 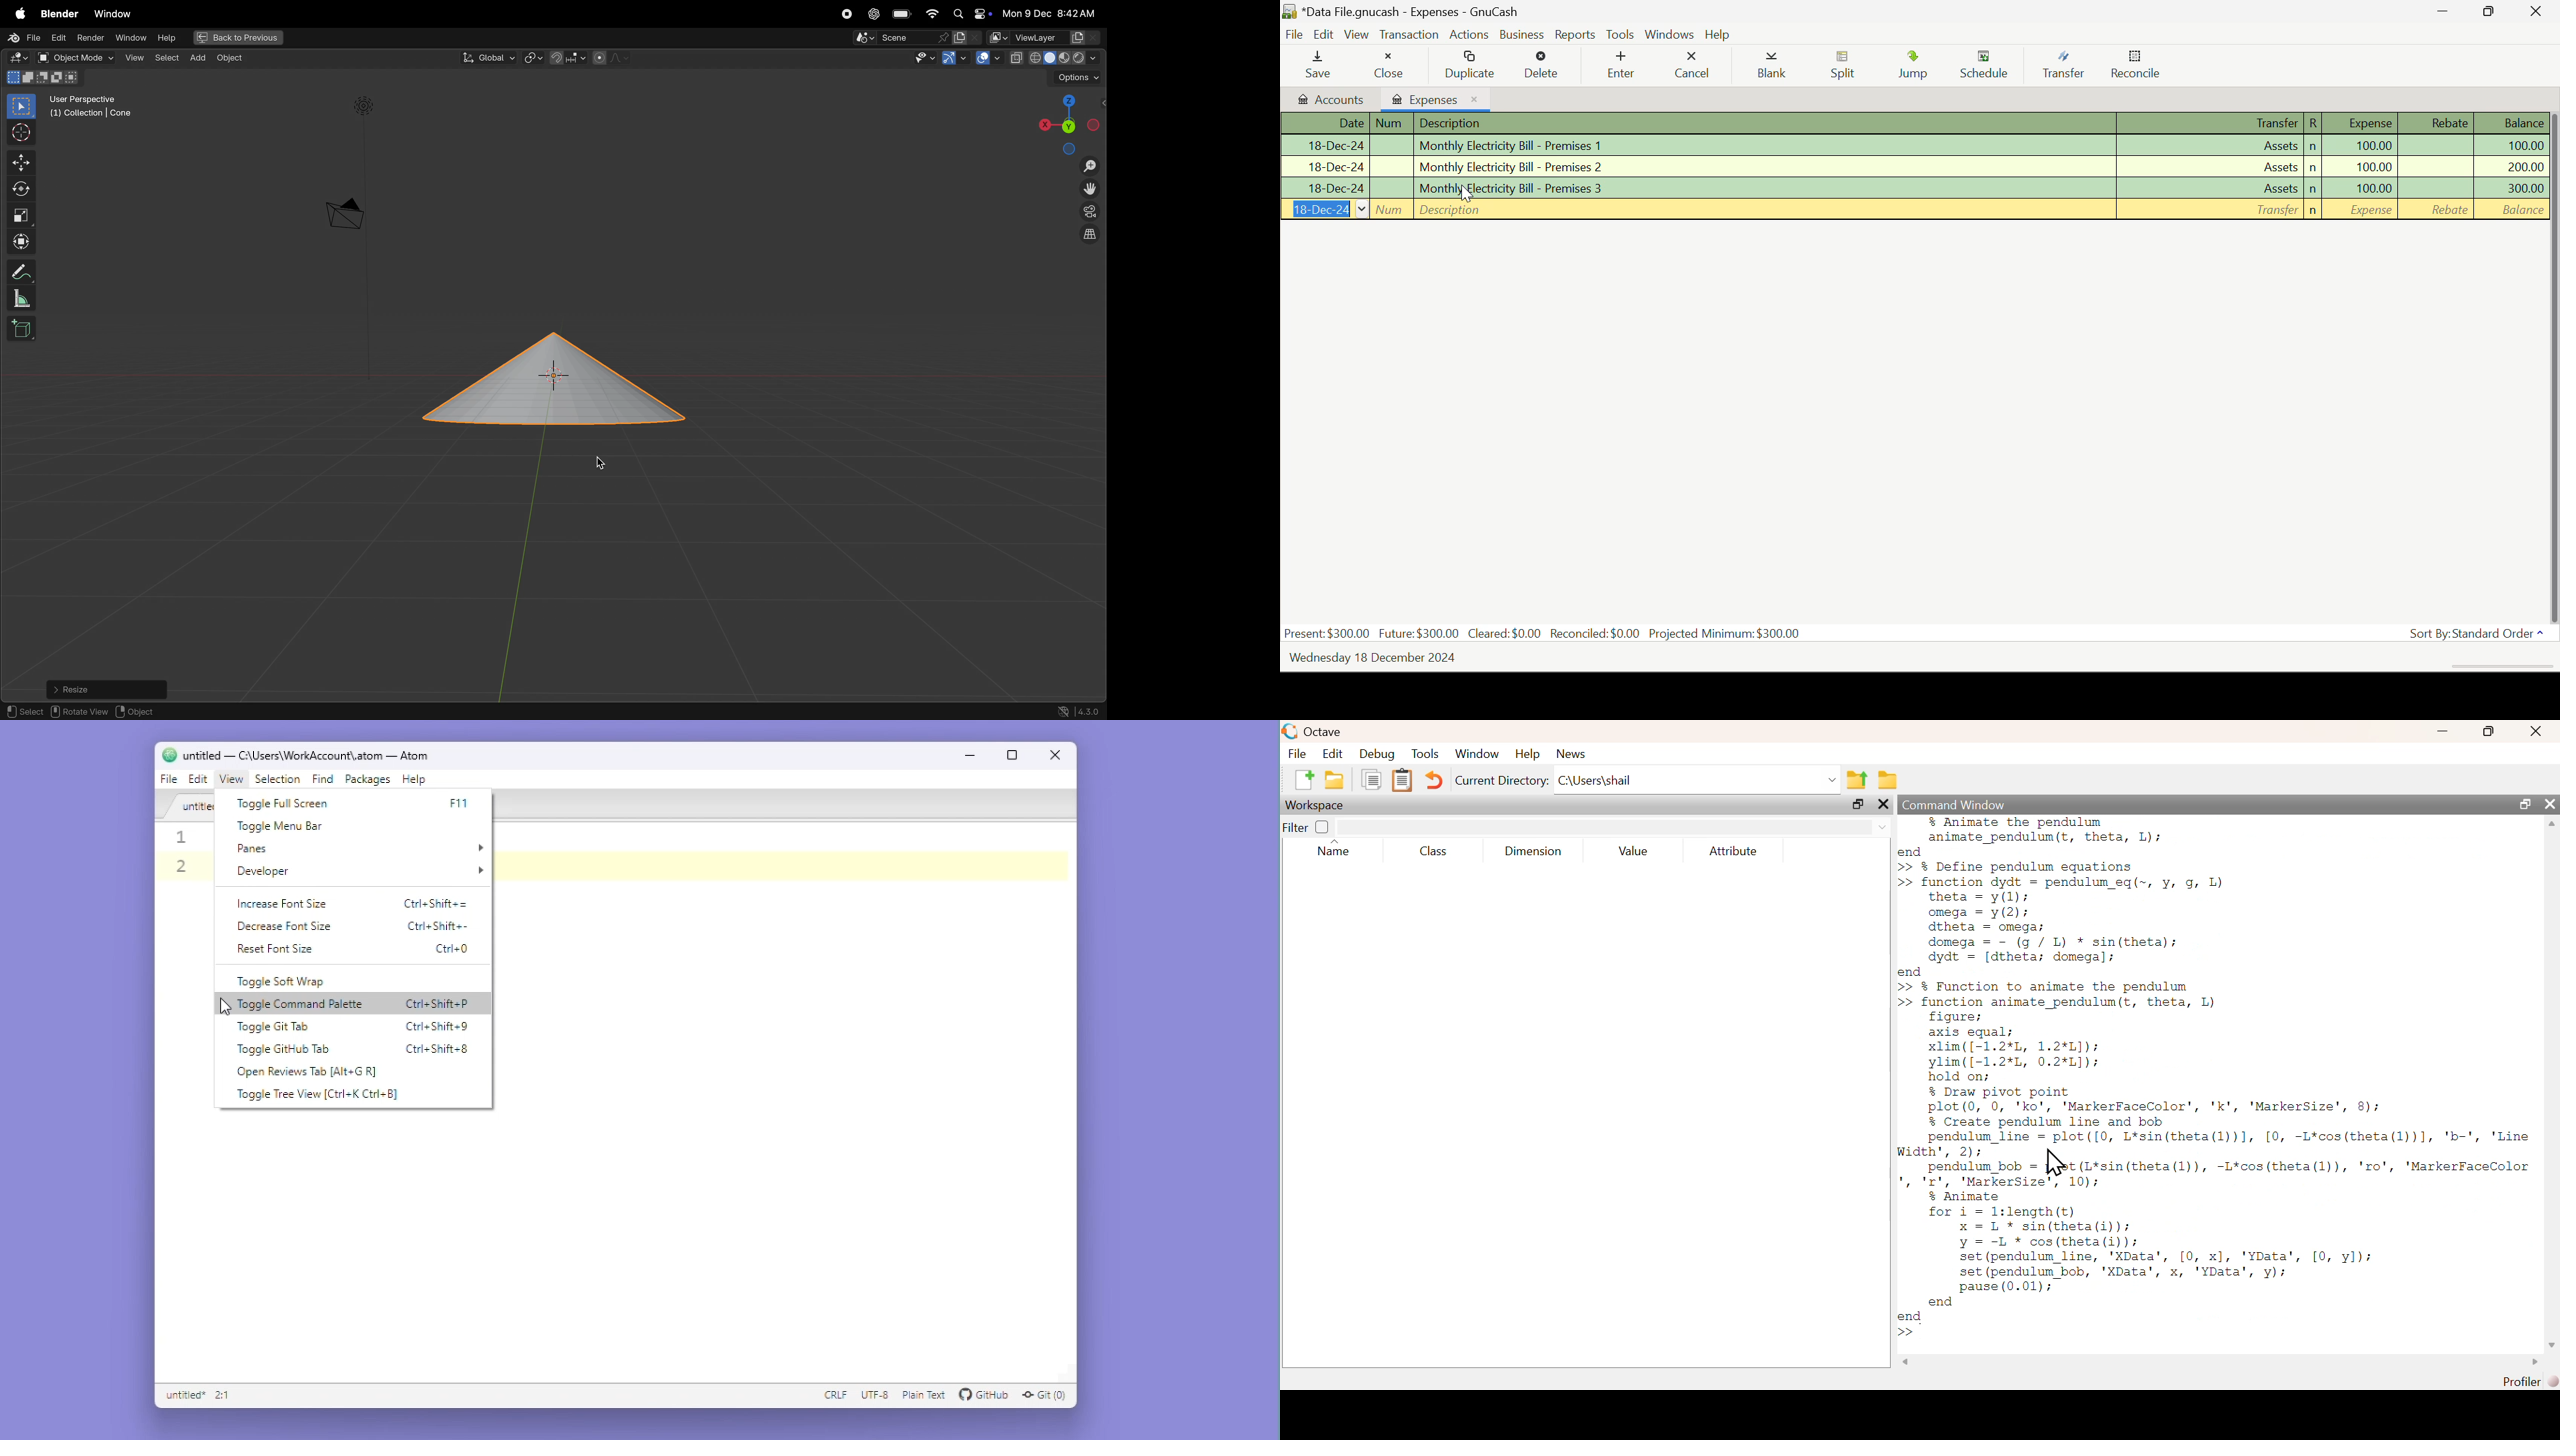 I want to click on Reconcile, so click(x=2141, y=67).